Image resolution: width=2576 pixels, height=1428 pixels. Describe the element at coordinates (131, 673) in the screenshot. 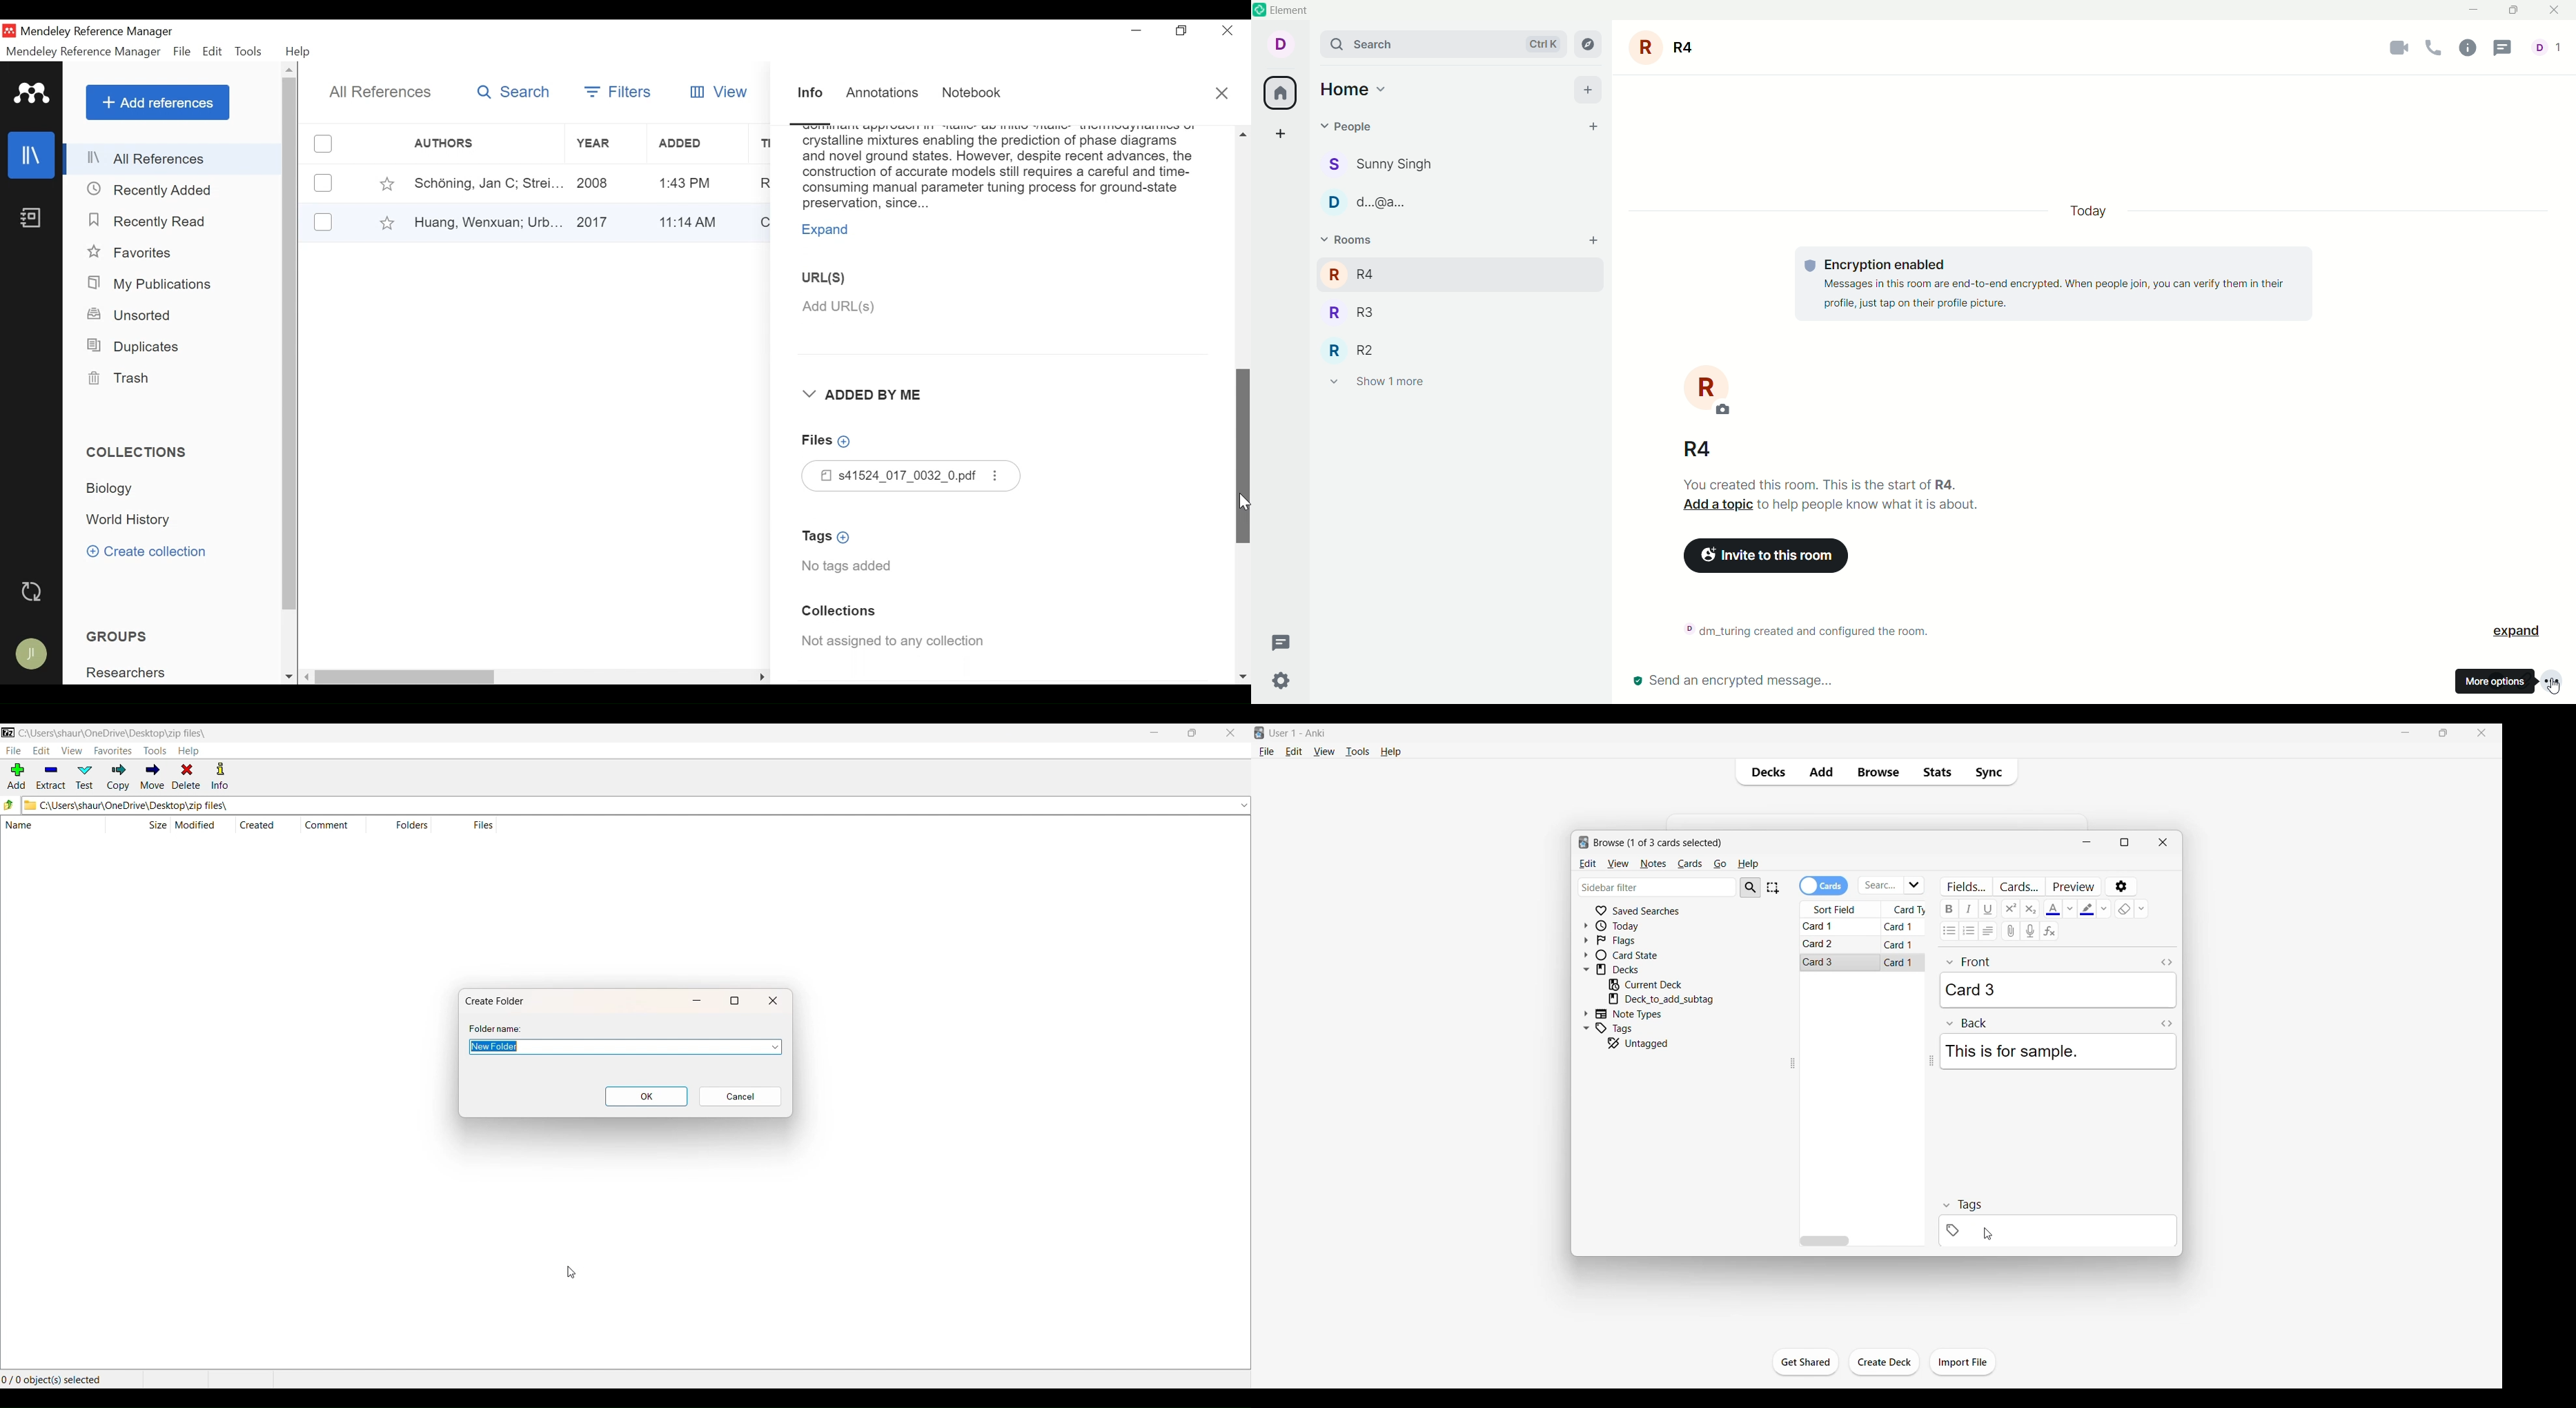

I see `Group` at that location.